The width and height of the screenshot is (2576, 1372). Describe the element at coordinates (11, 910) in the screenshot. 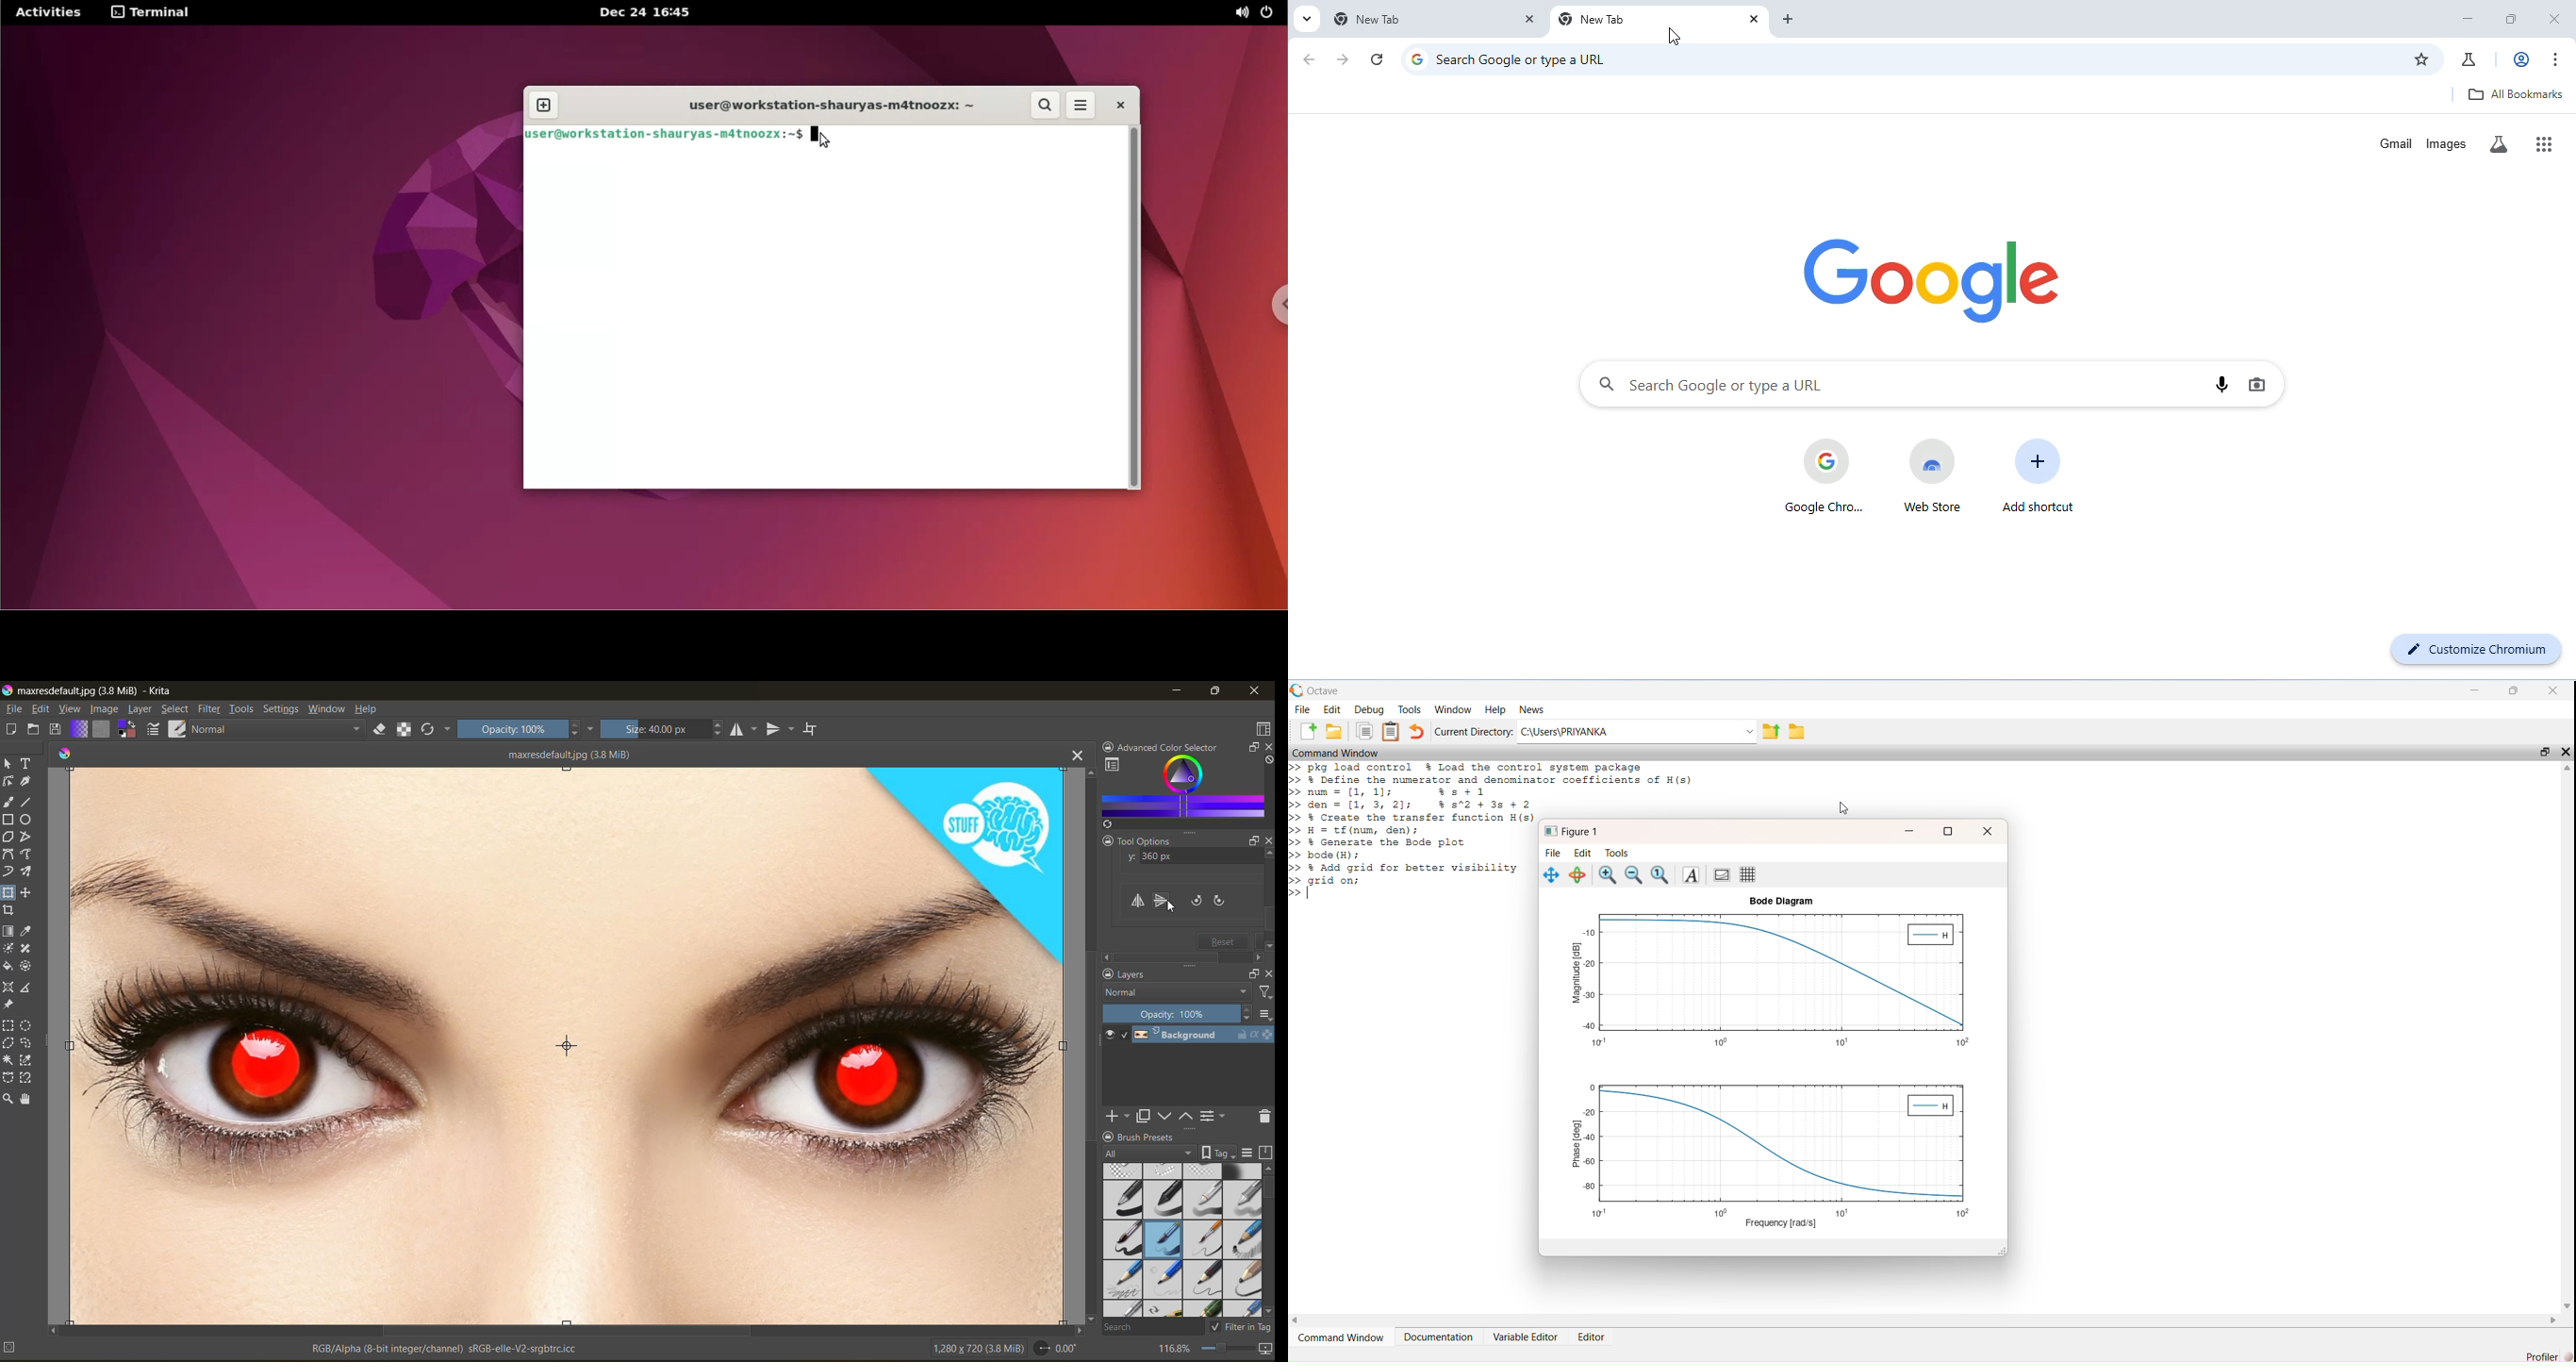

I see `tool` at that location.